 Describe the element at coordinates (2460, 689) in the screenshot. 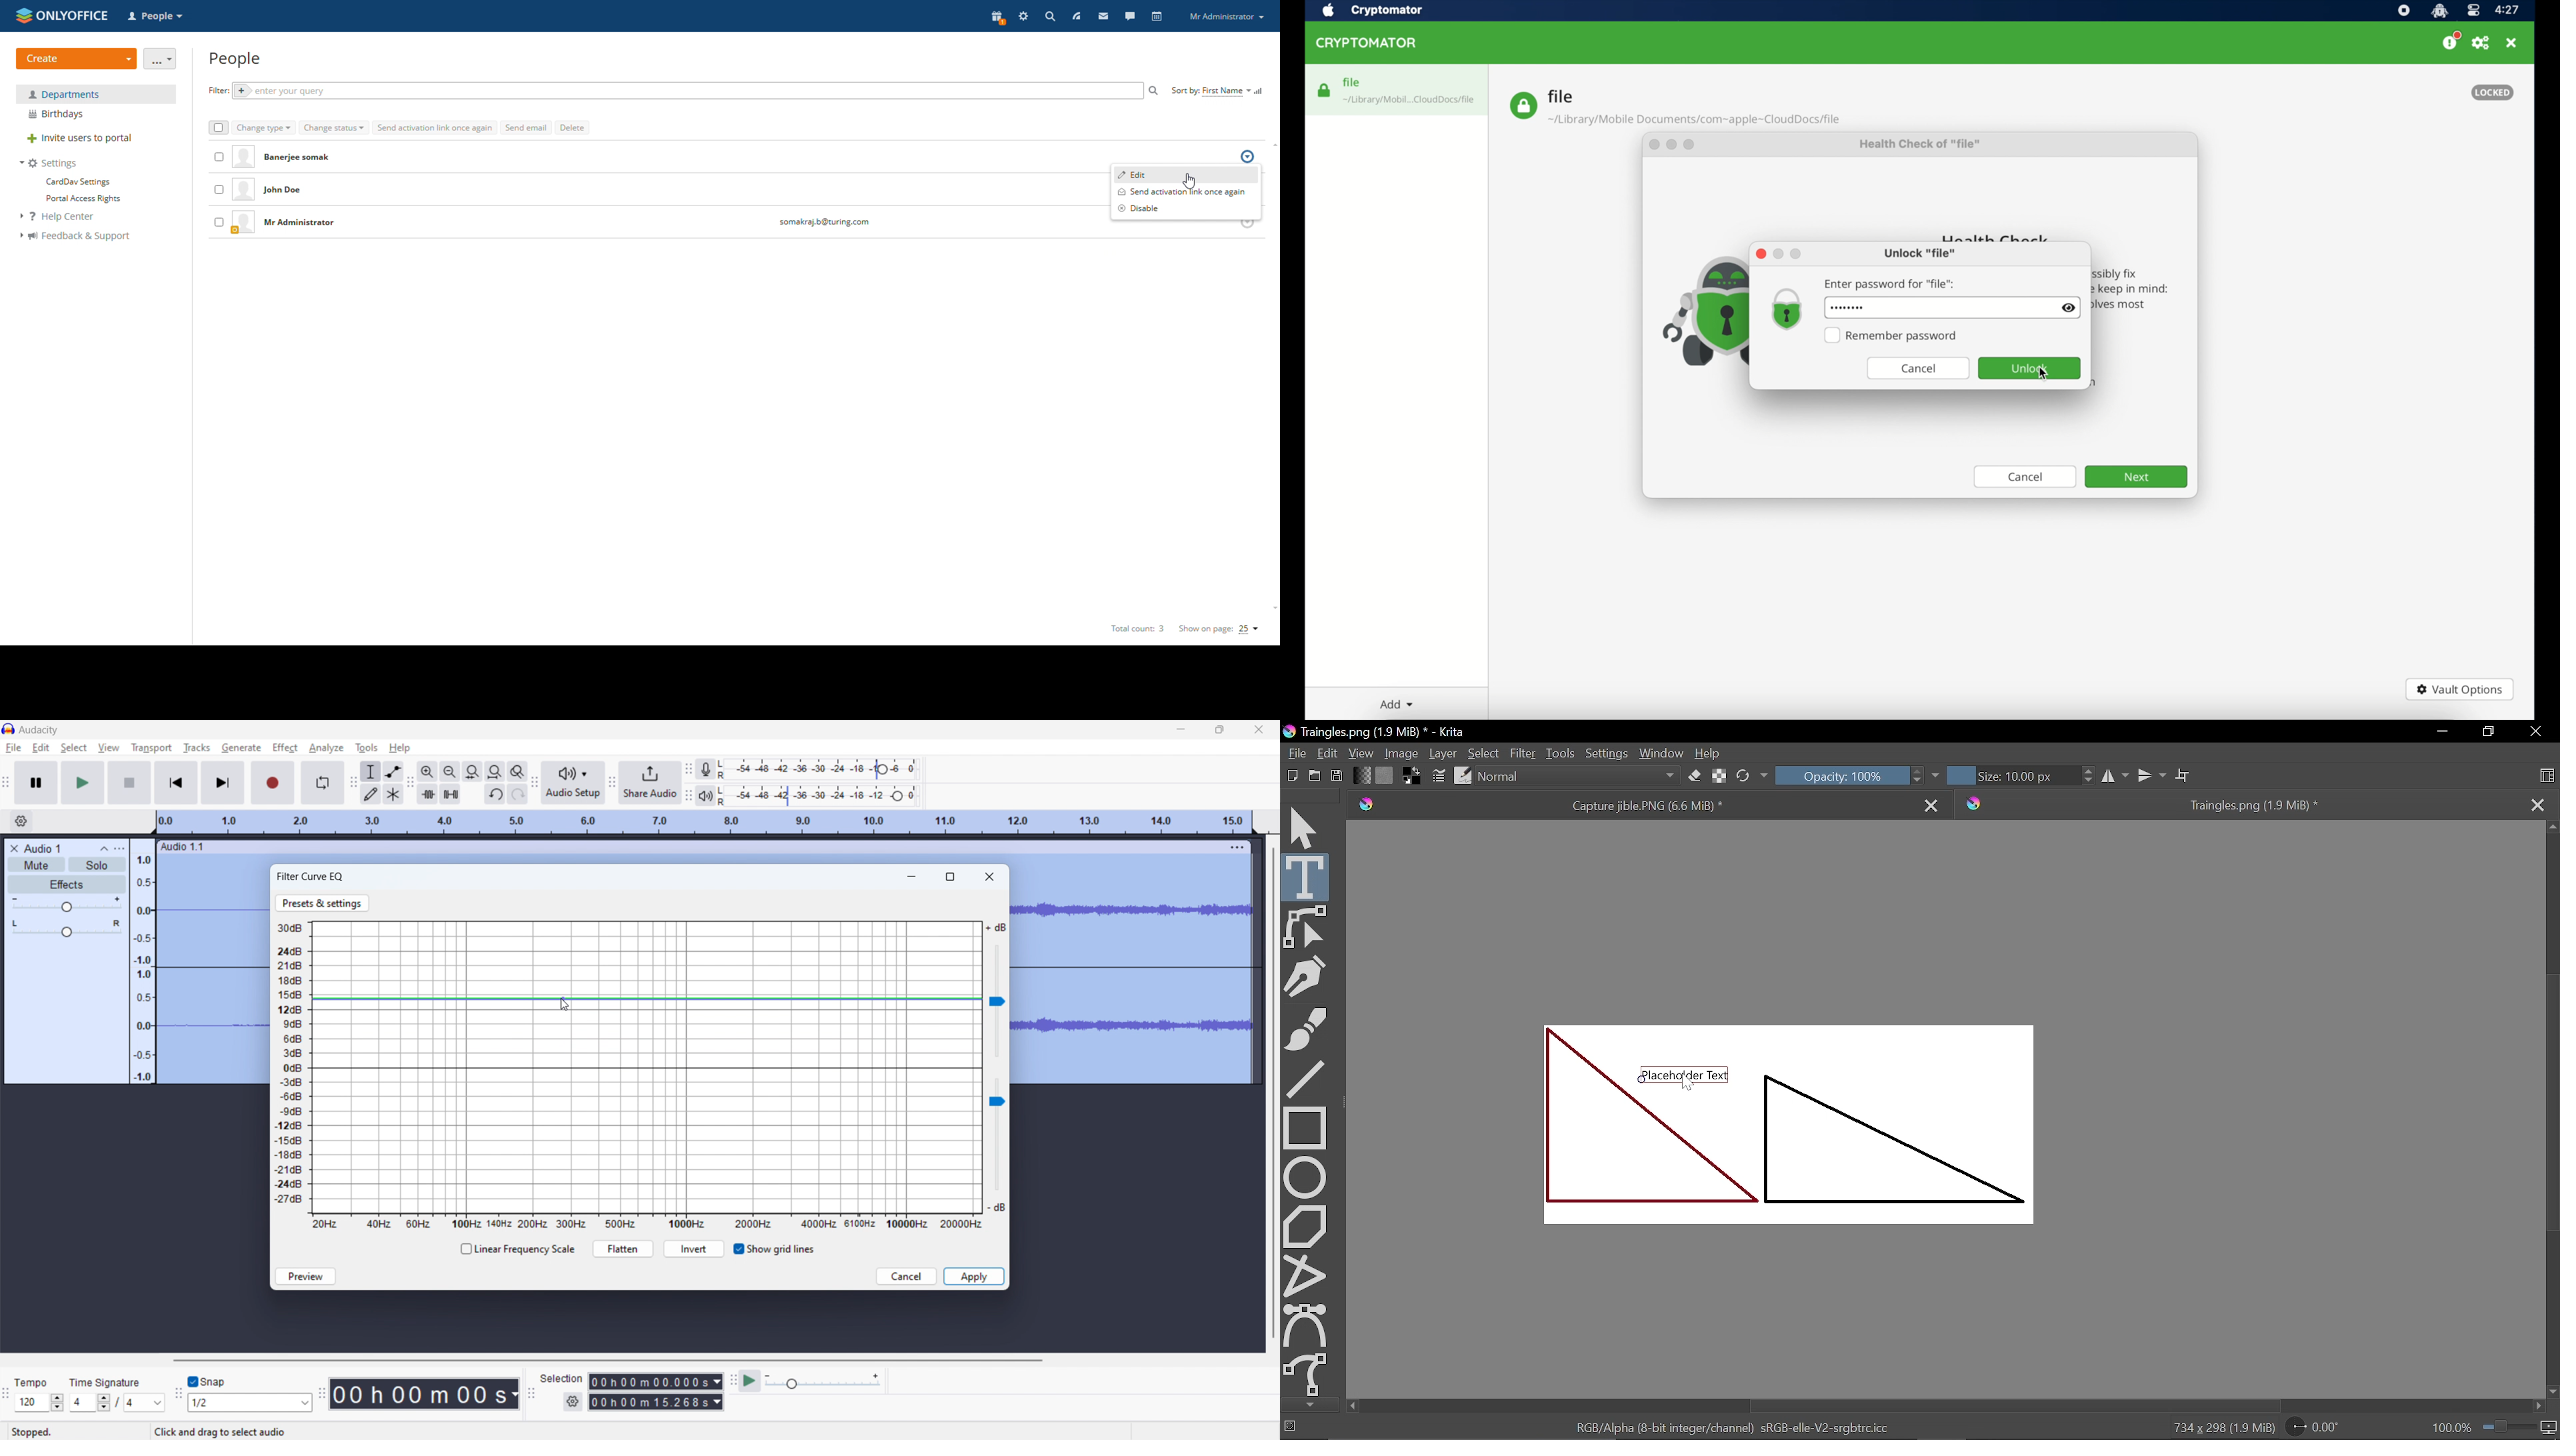

I see `vault options` at that location.